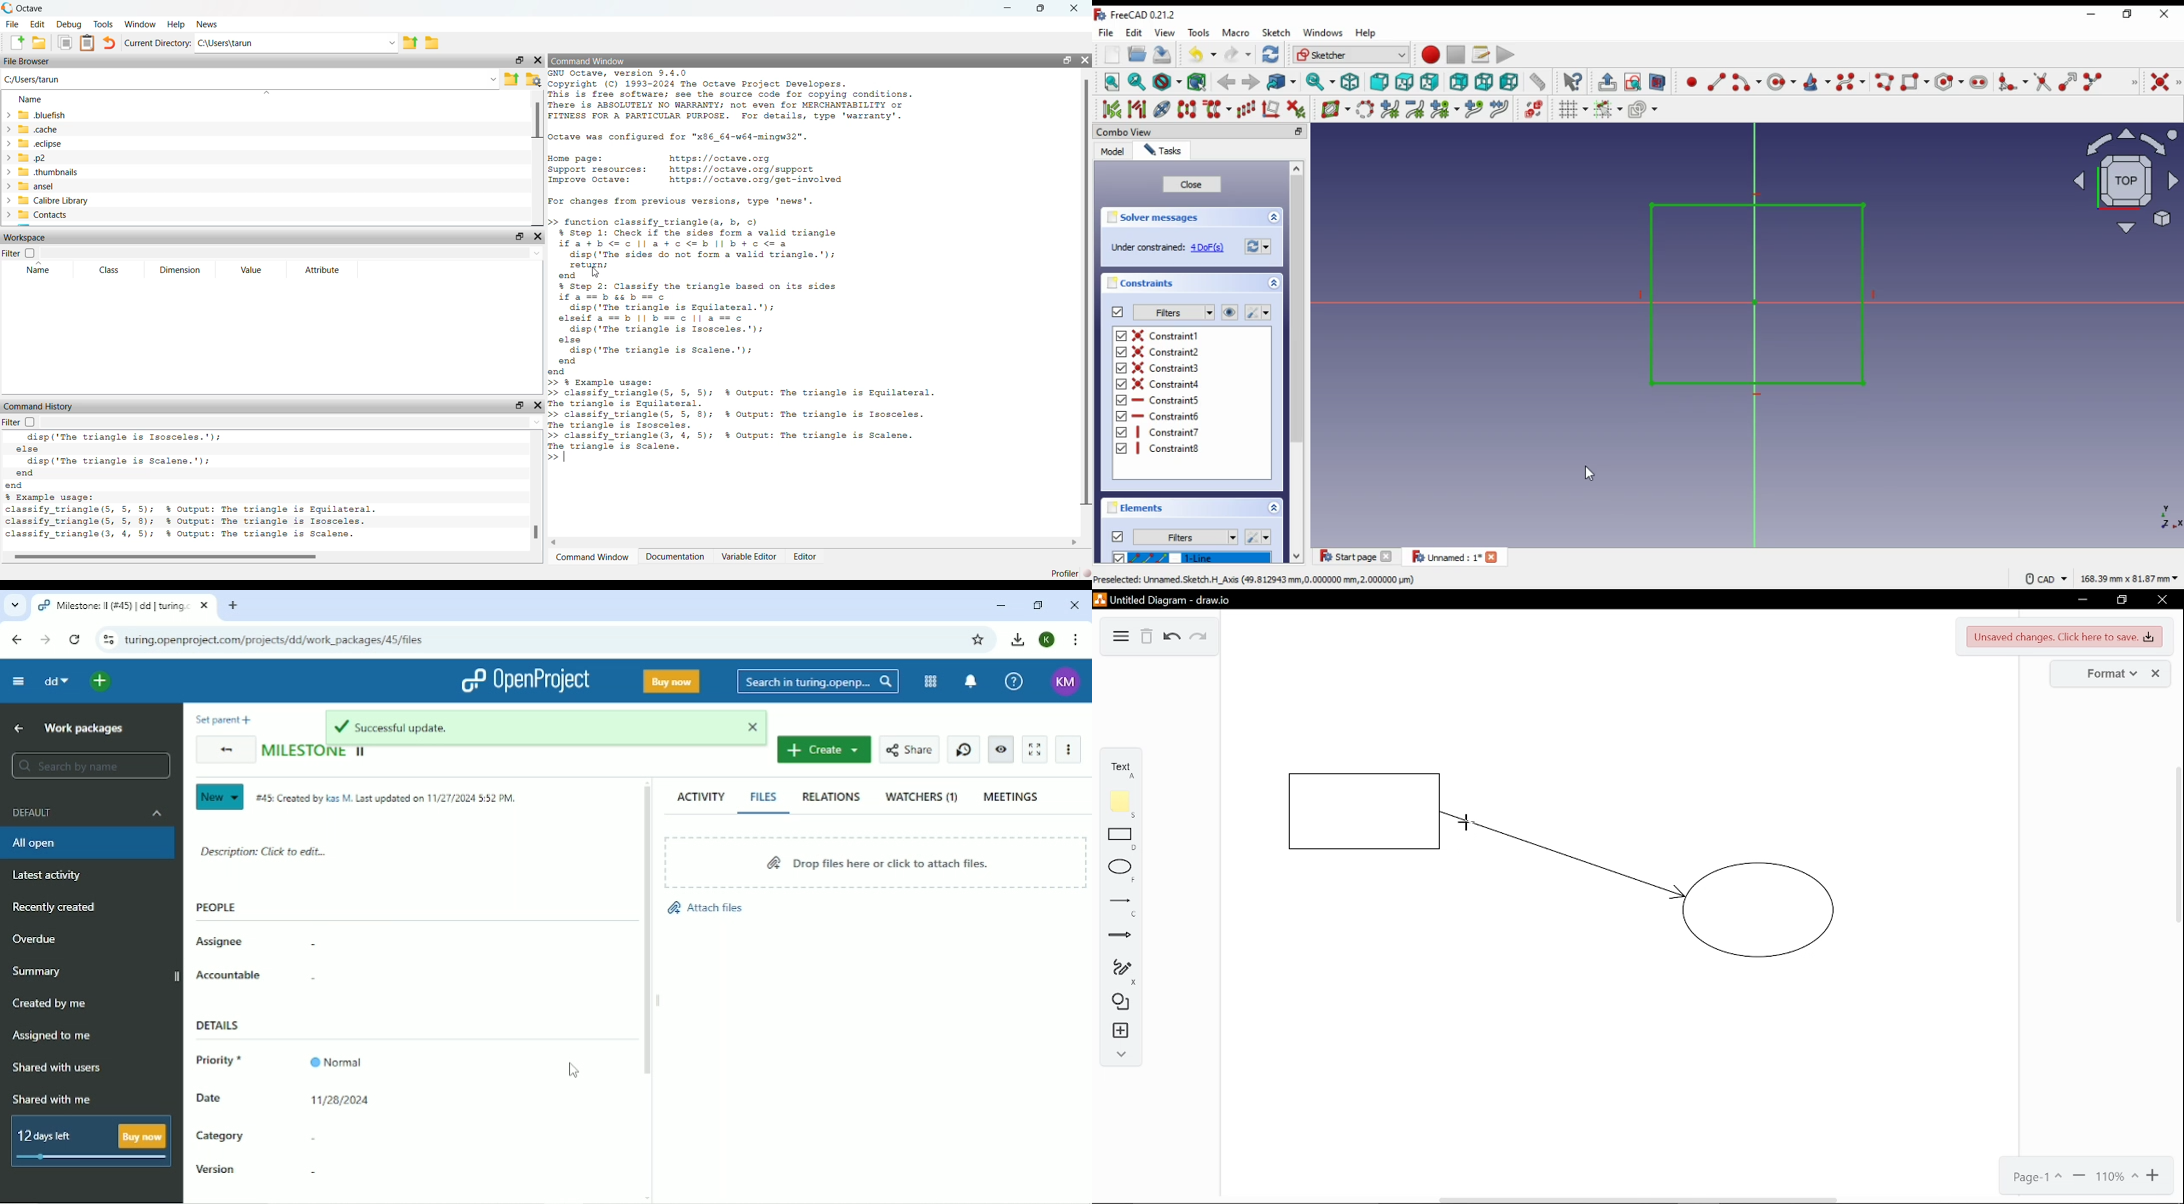 This screenshot has width=2184, height=1204. What do you see at coordinates (1367, 33) in the screenshot?
I see `help` at bounding box center [1367, 33].